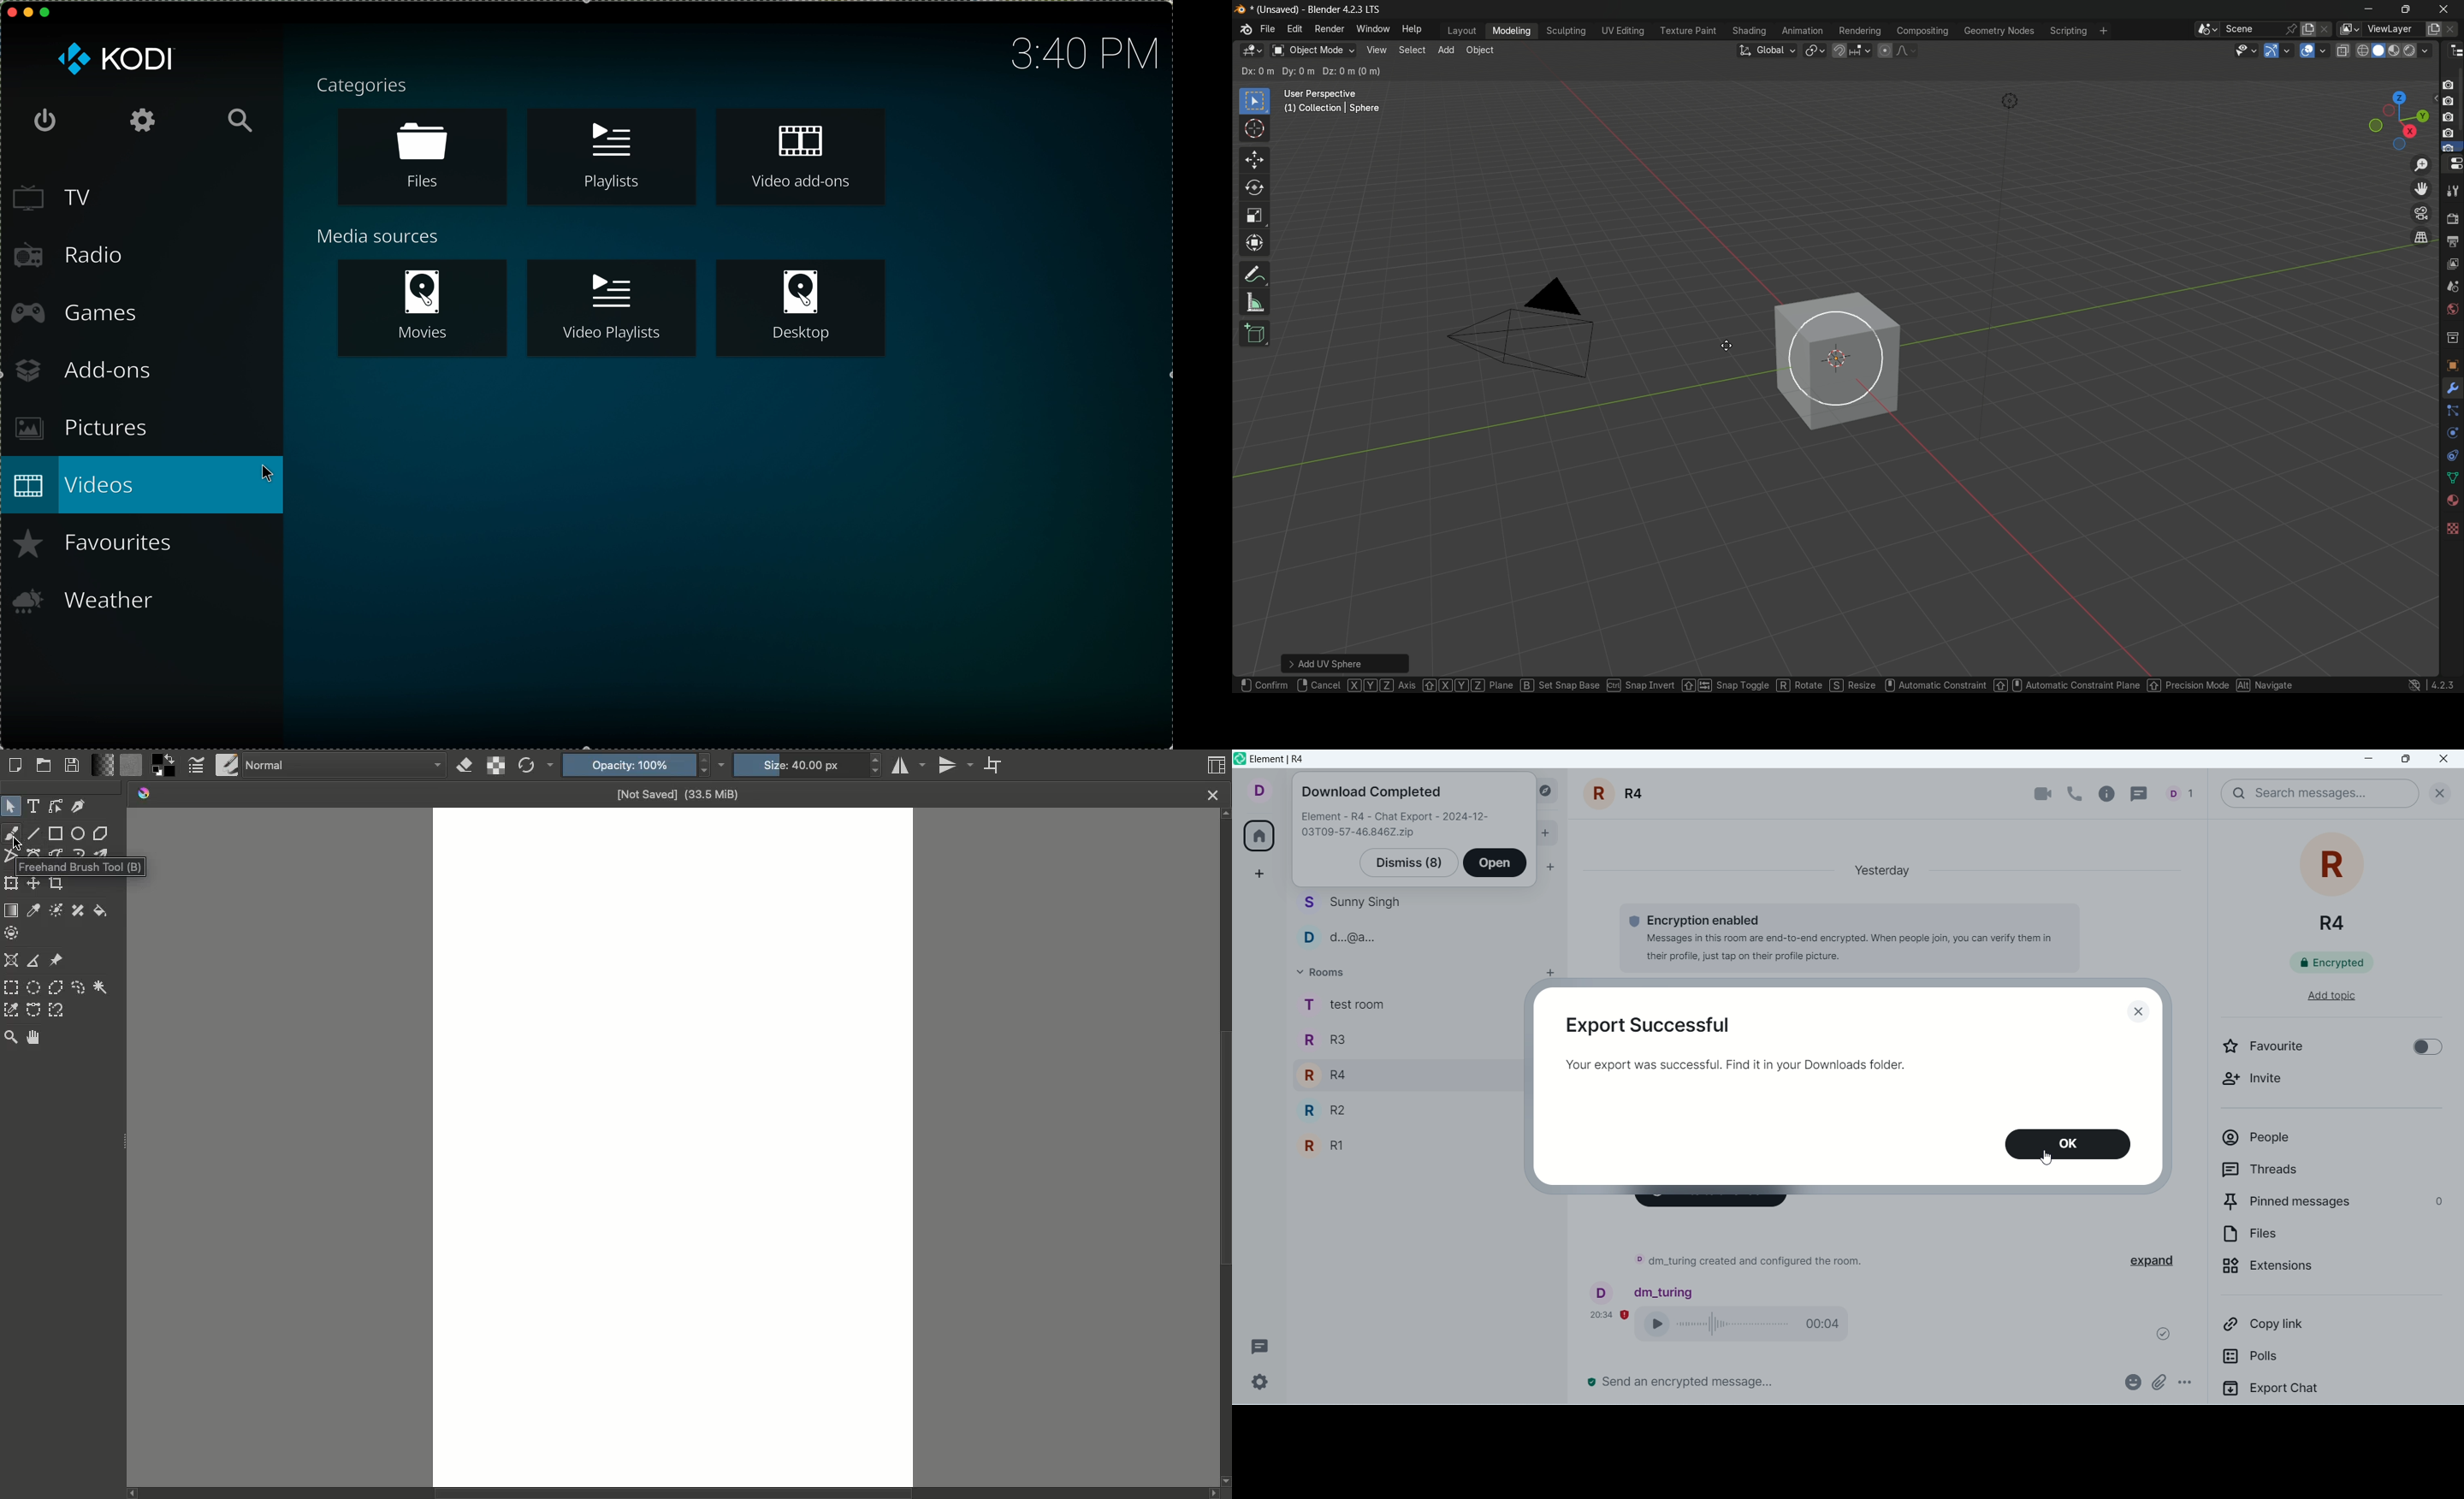 The width and height of the screenshot is (2464, 1512). I want to click on Automatic Constraint Plane, so click(2068, 684).